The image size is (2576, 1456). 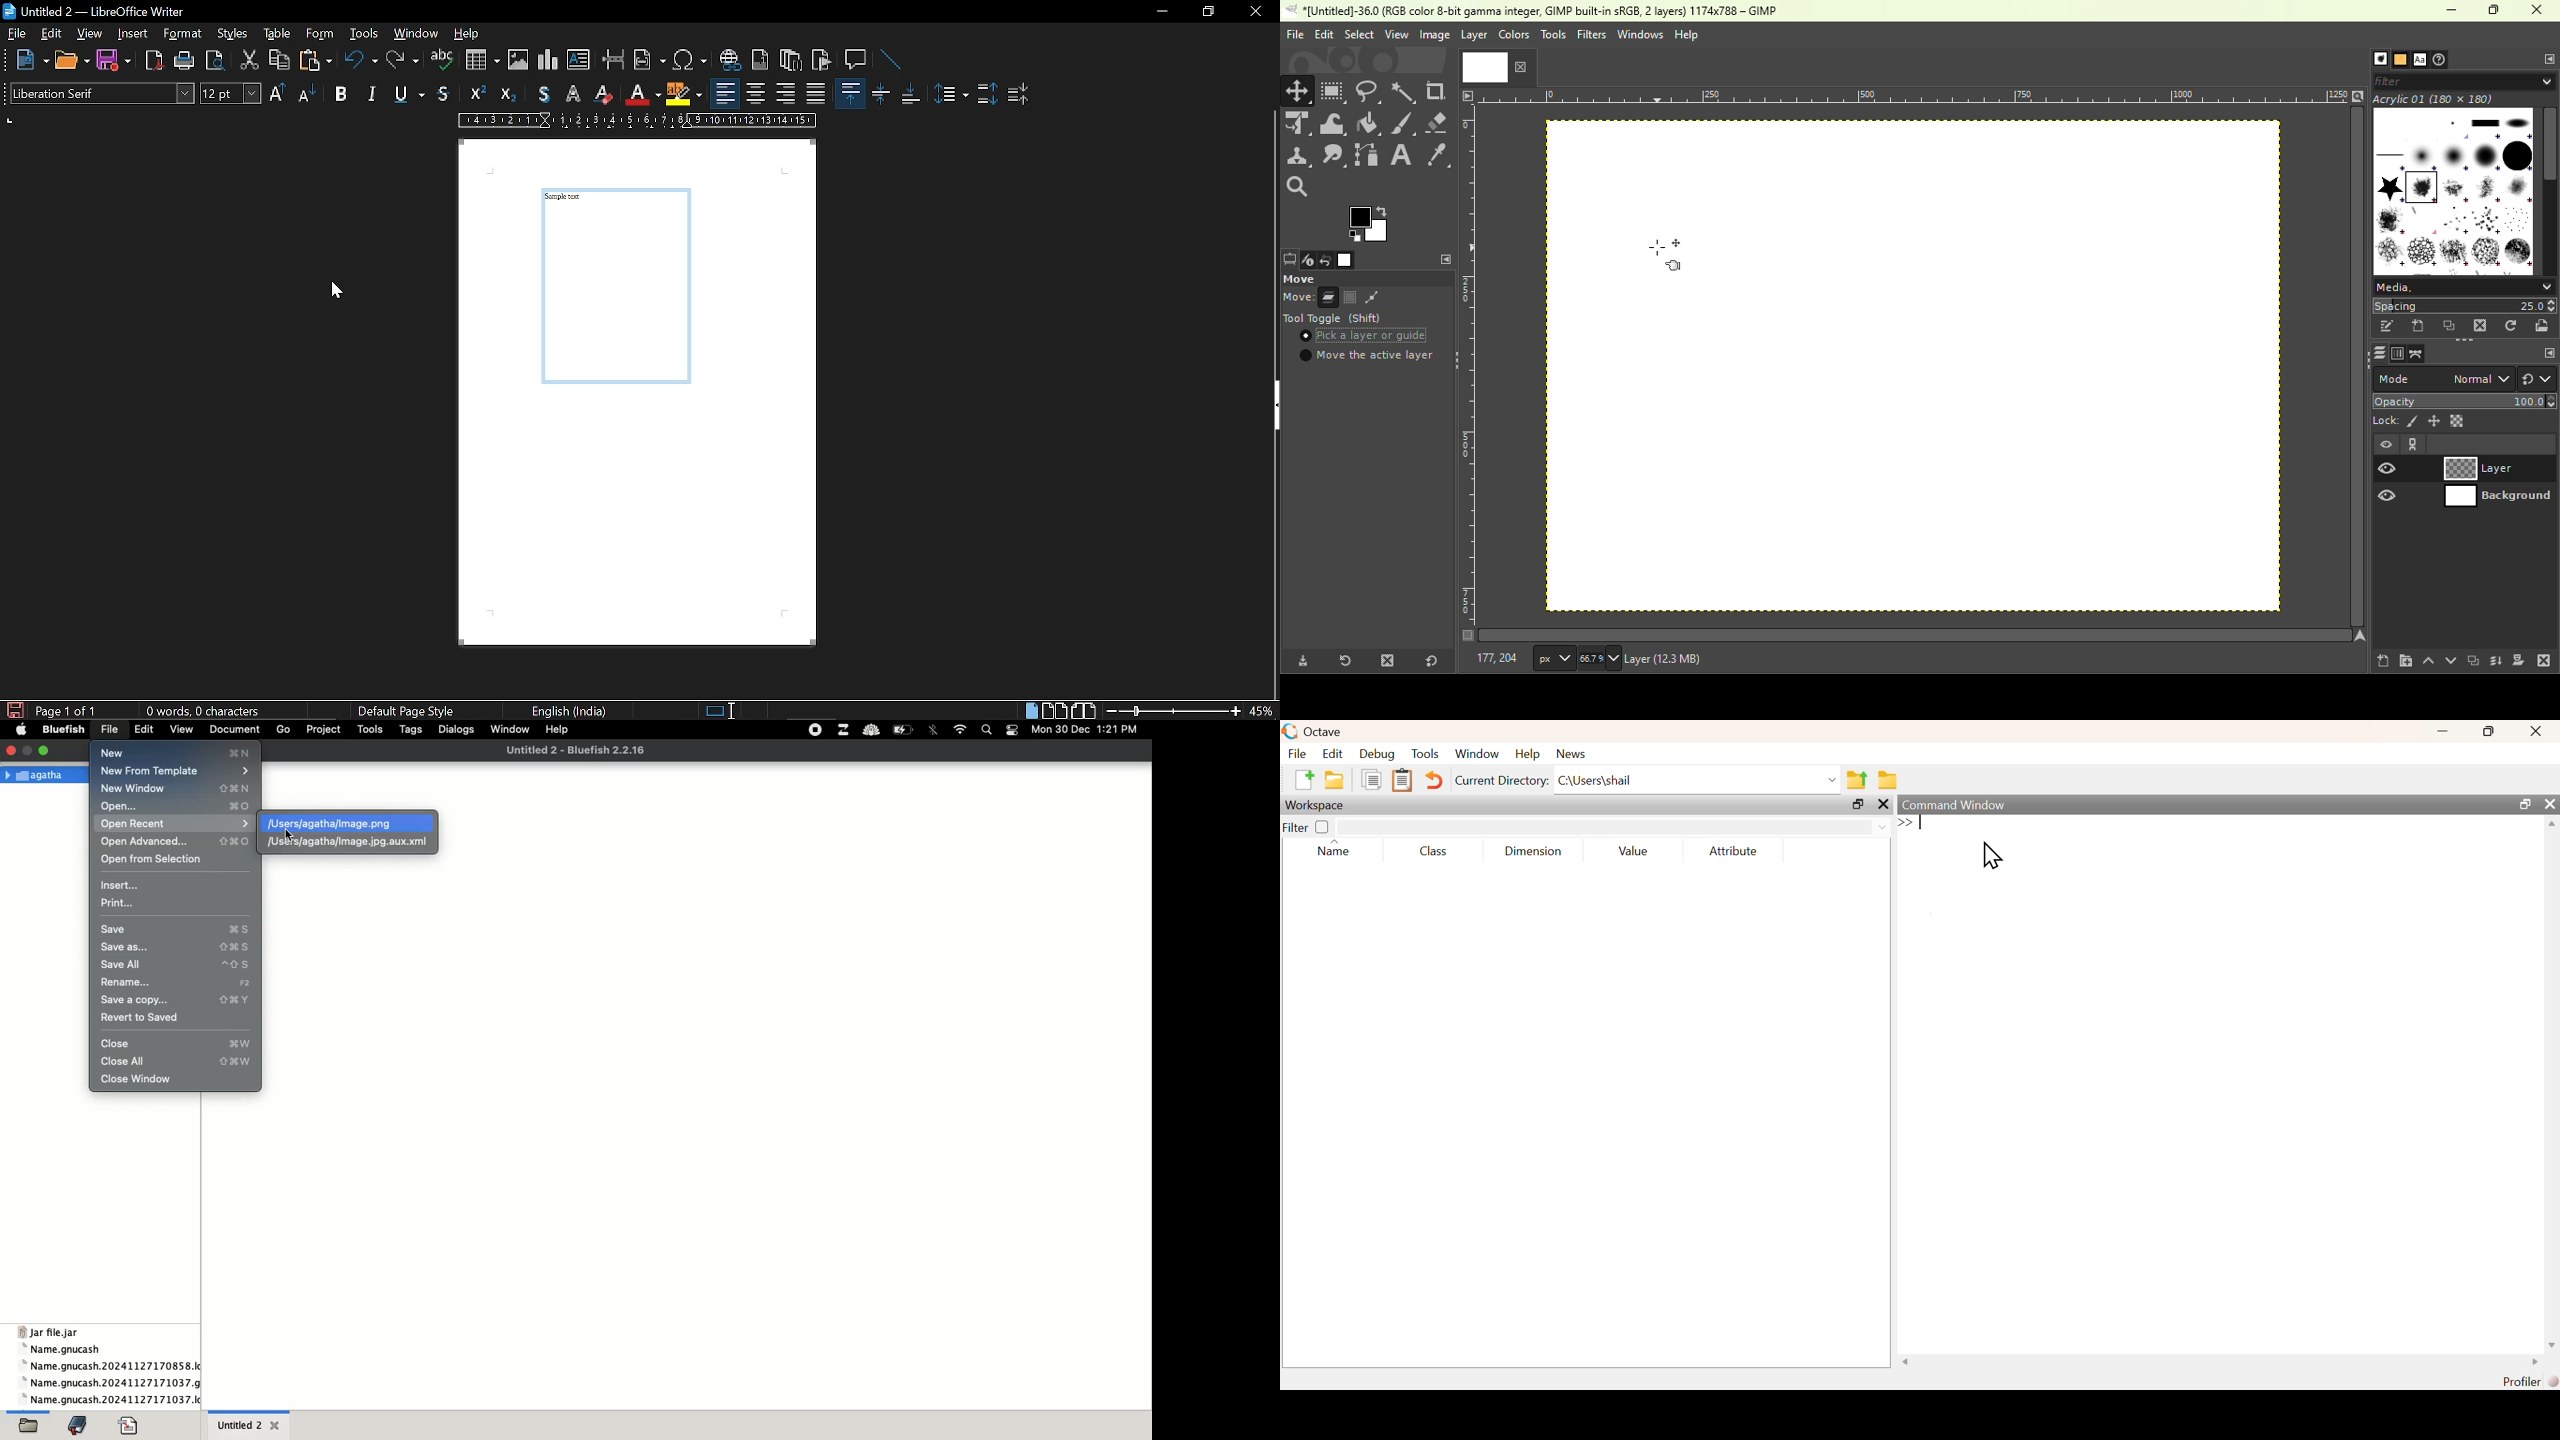 What do you see at coordinates (1311, 298) in the screenshot?
I see `Mode` at bounding box center [1311, 298].